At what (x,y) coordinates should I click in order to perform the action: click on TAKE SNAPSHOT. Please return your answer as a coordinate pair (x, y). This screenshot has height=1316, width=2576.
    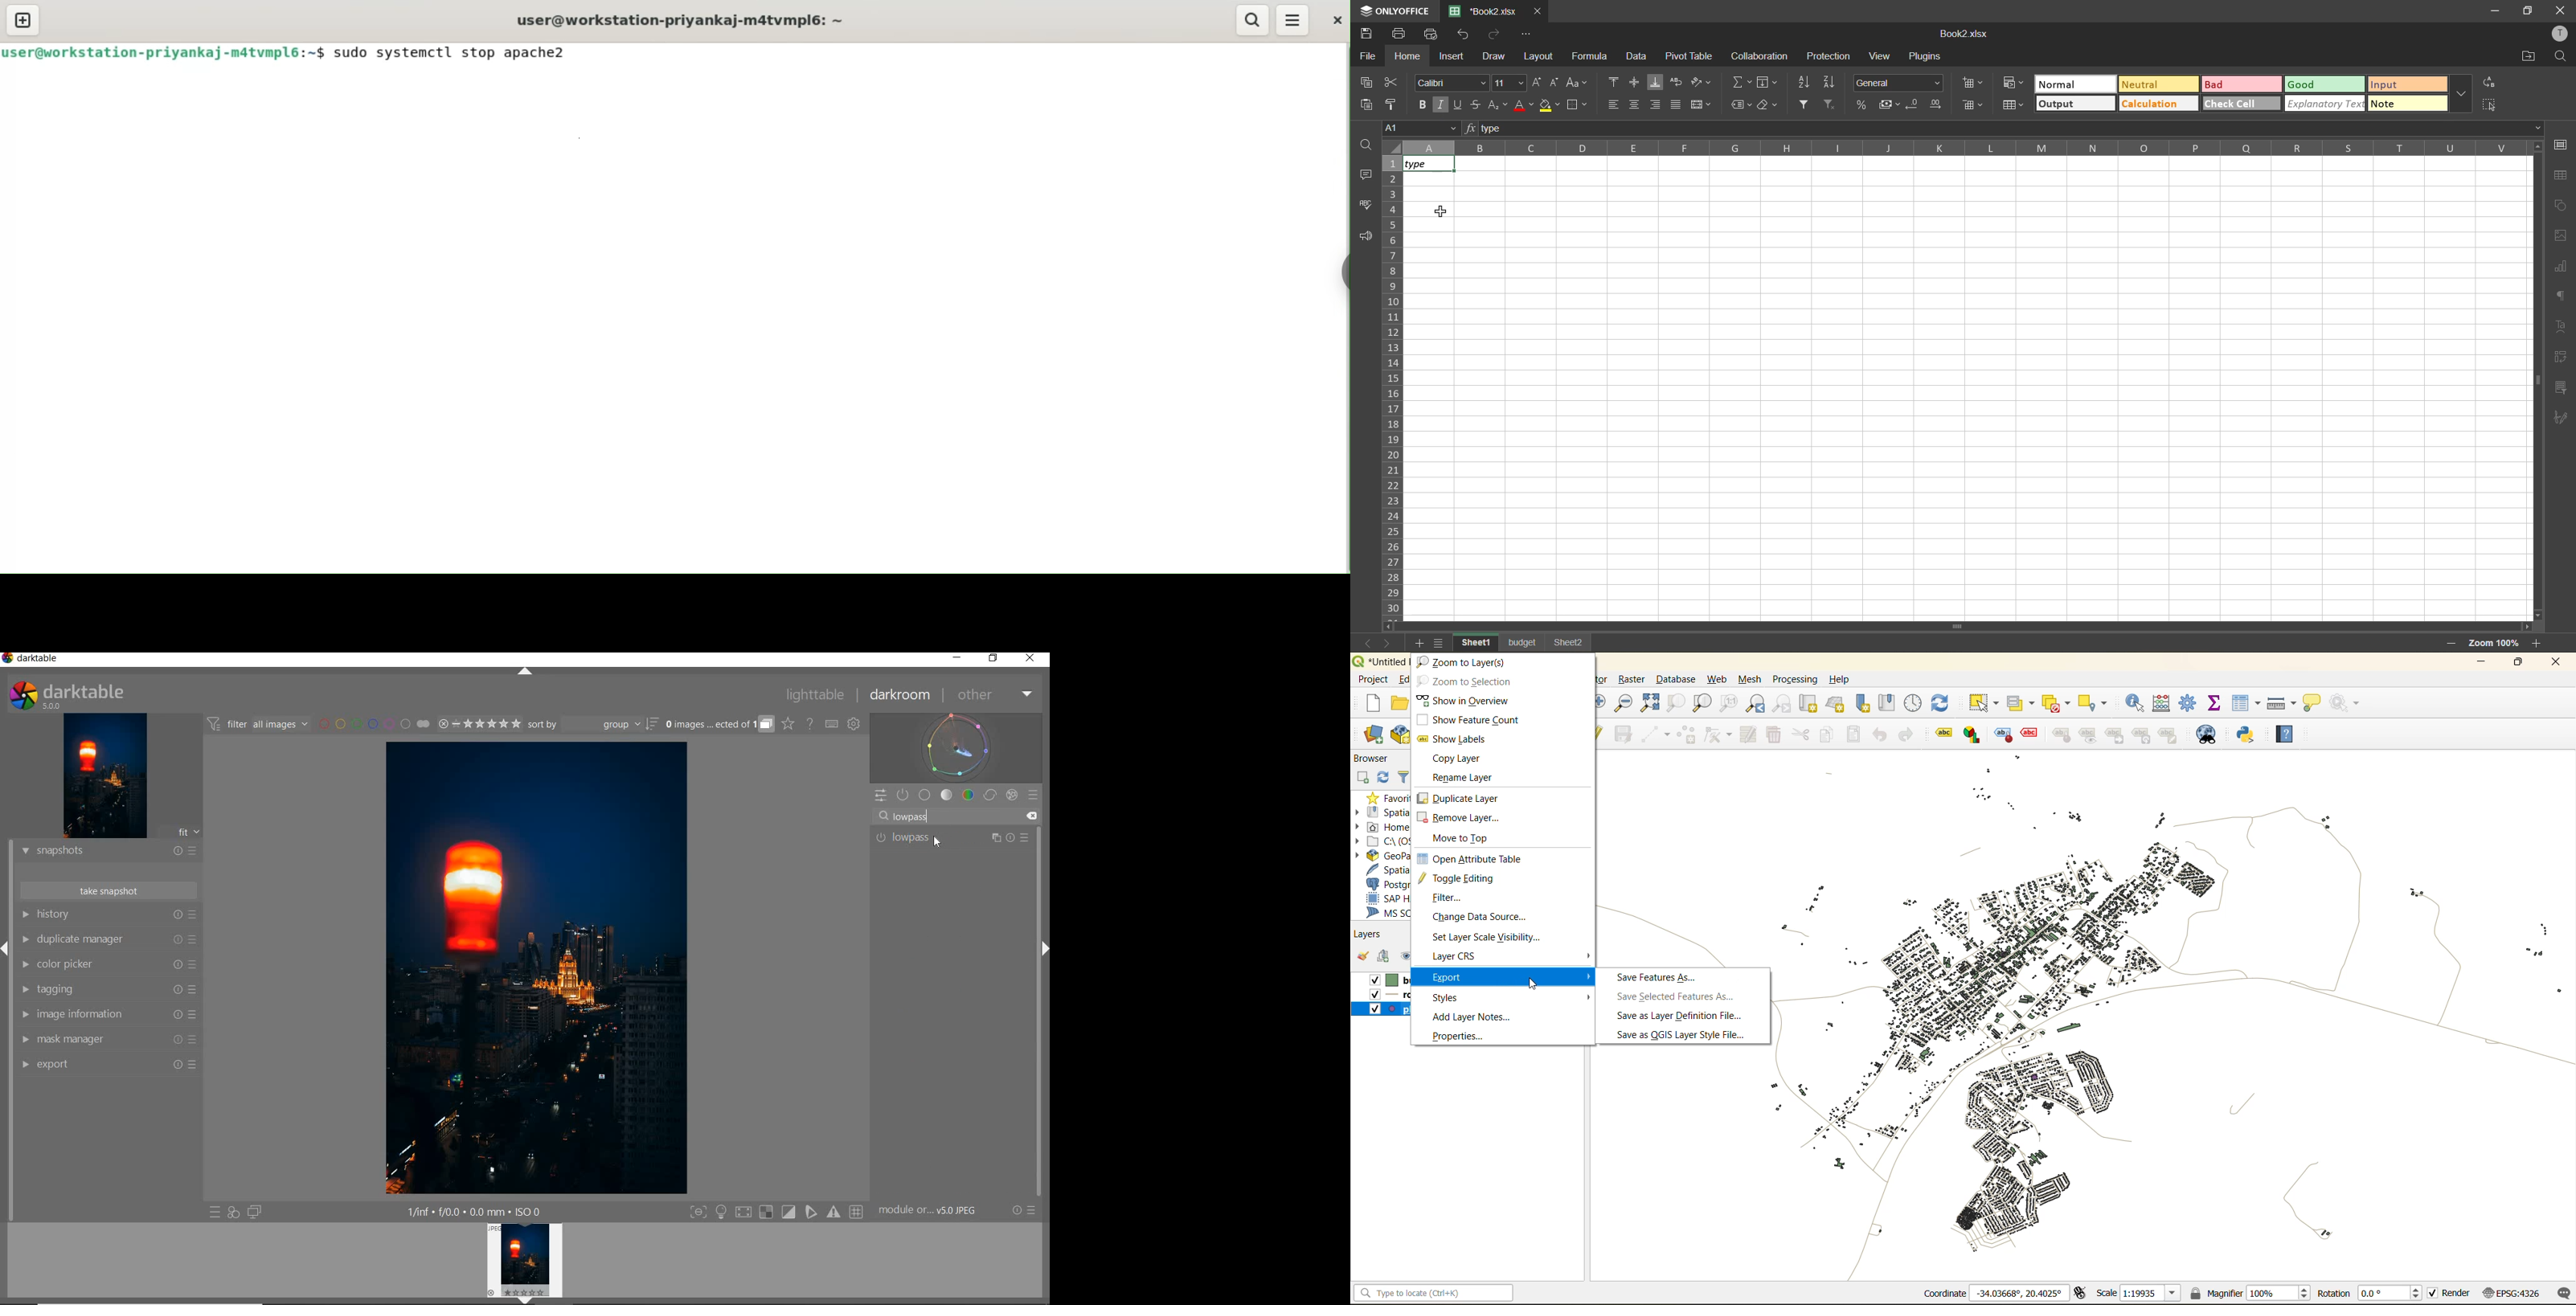
    Looking at the image, I should click on (108, 891).